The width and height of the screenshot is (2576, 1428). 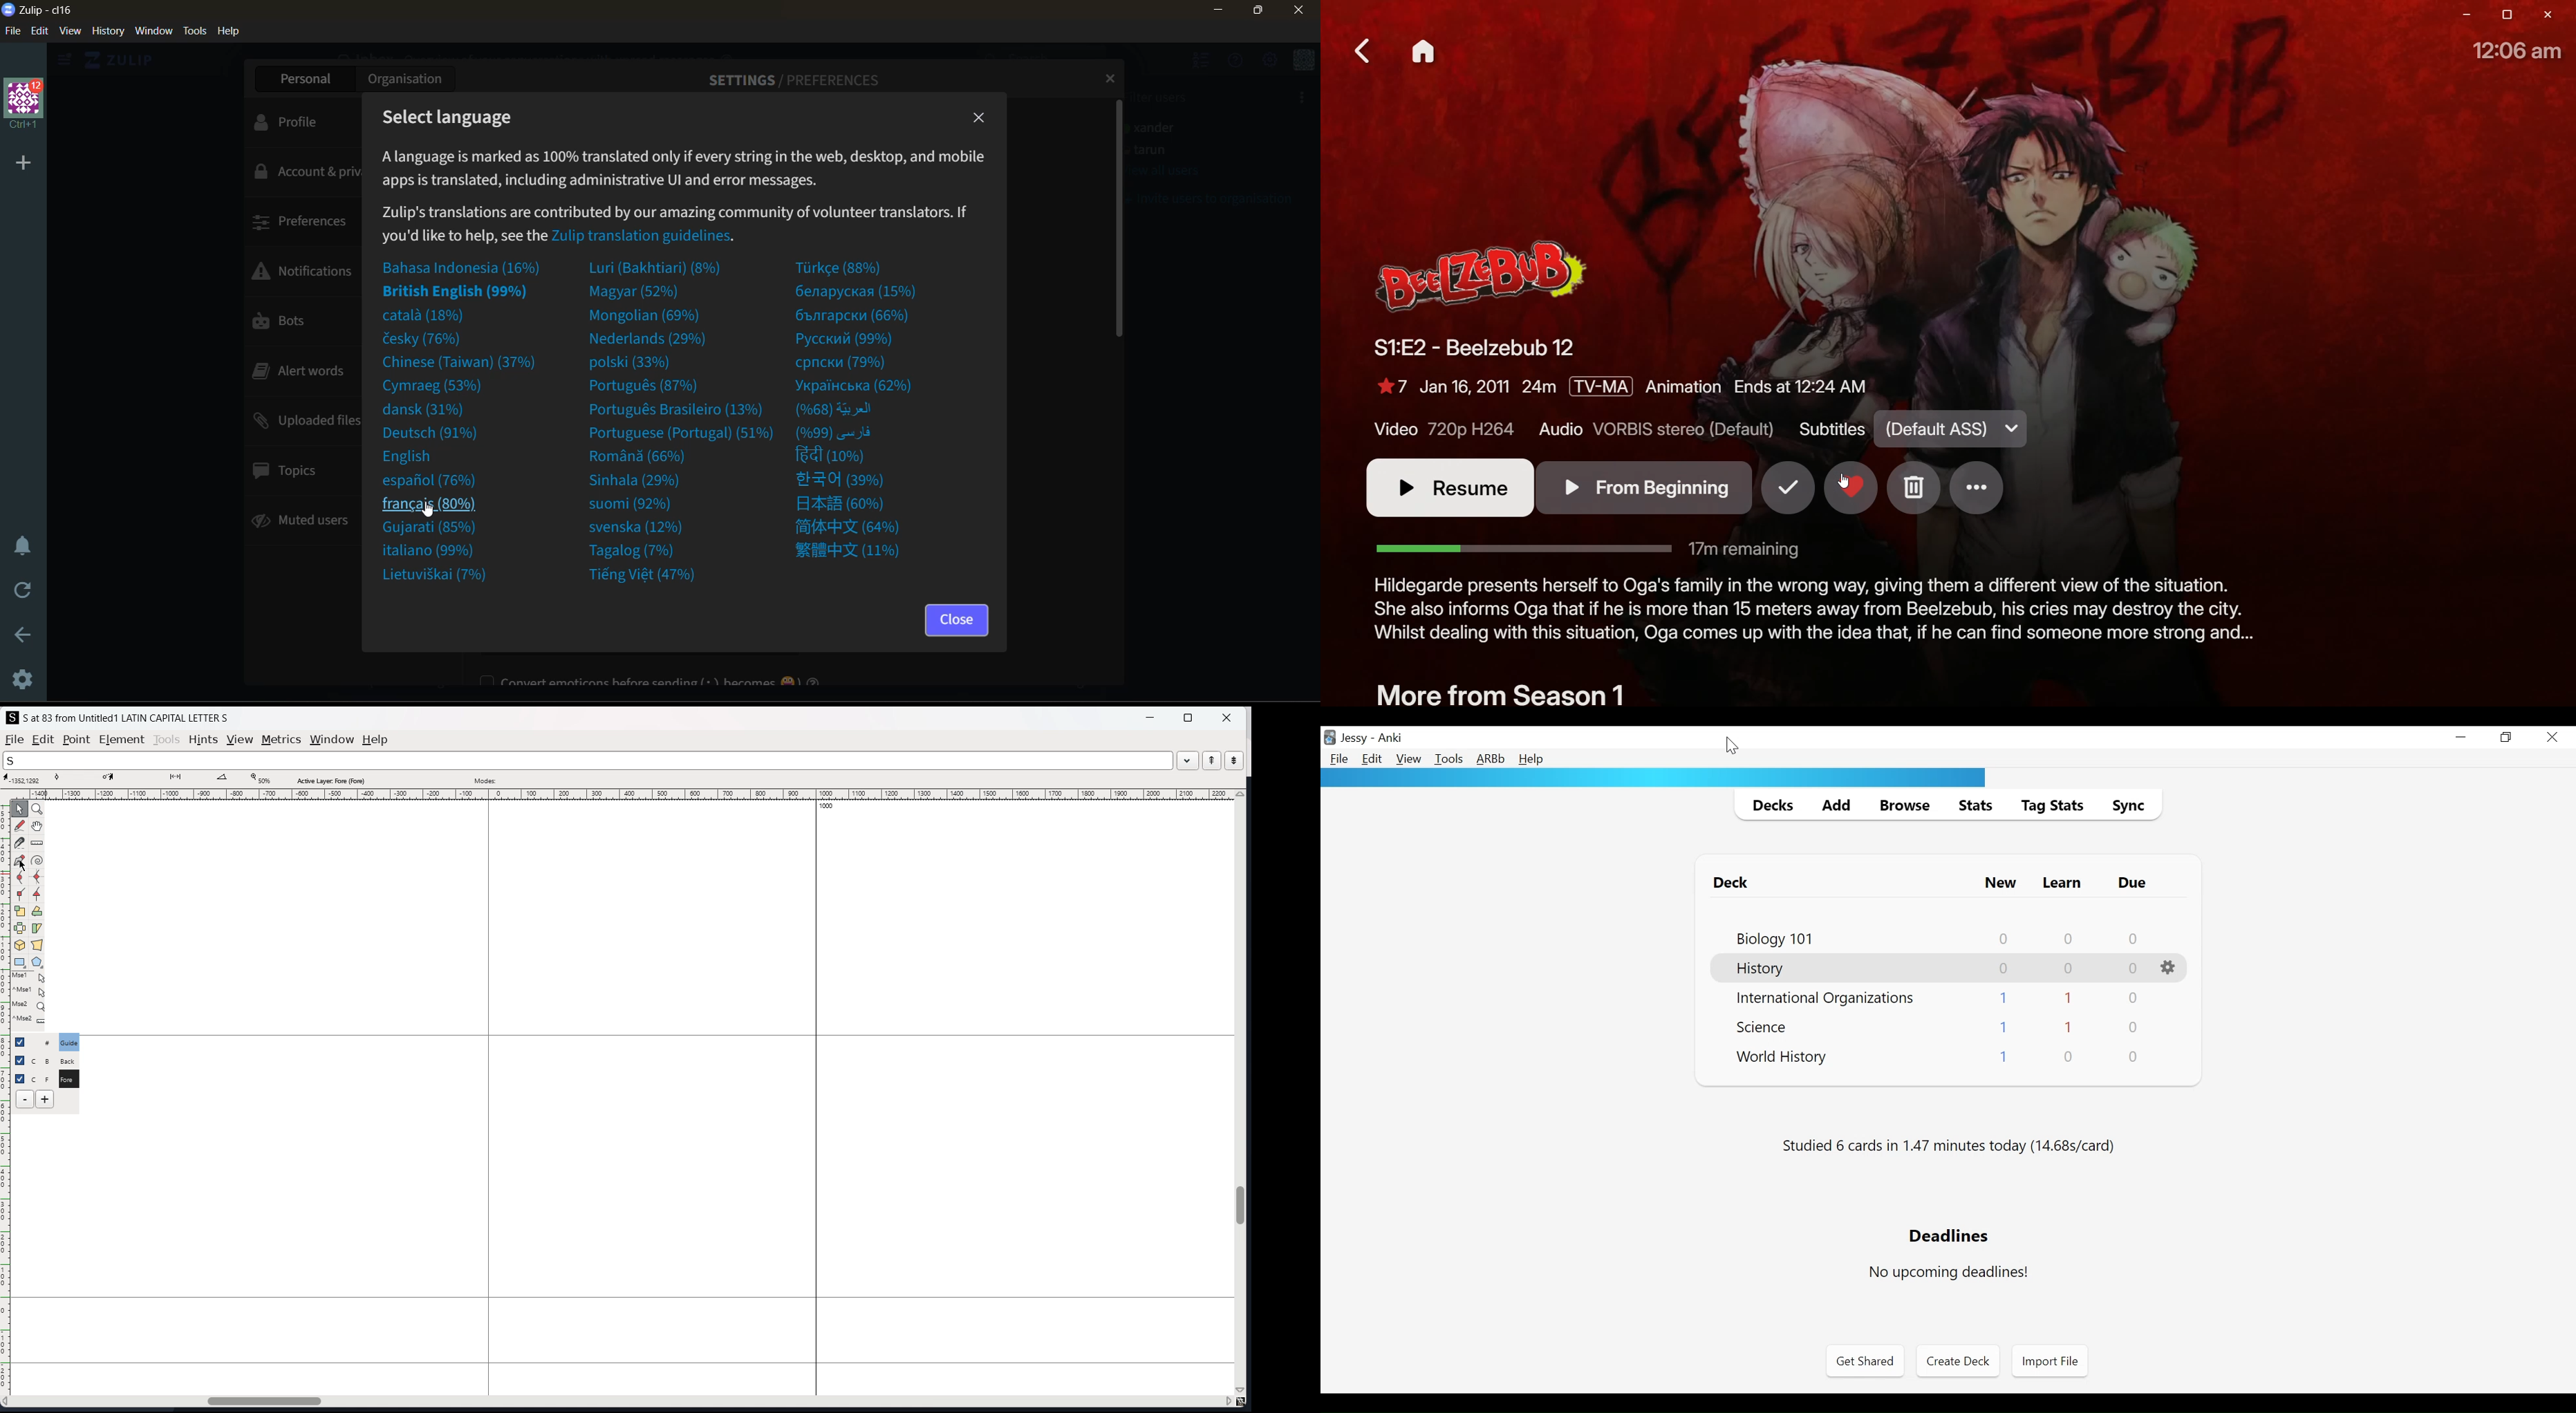 I want to click on help, so click(x=233, y=32).